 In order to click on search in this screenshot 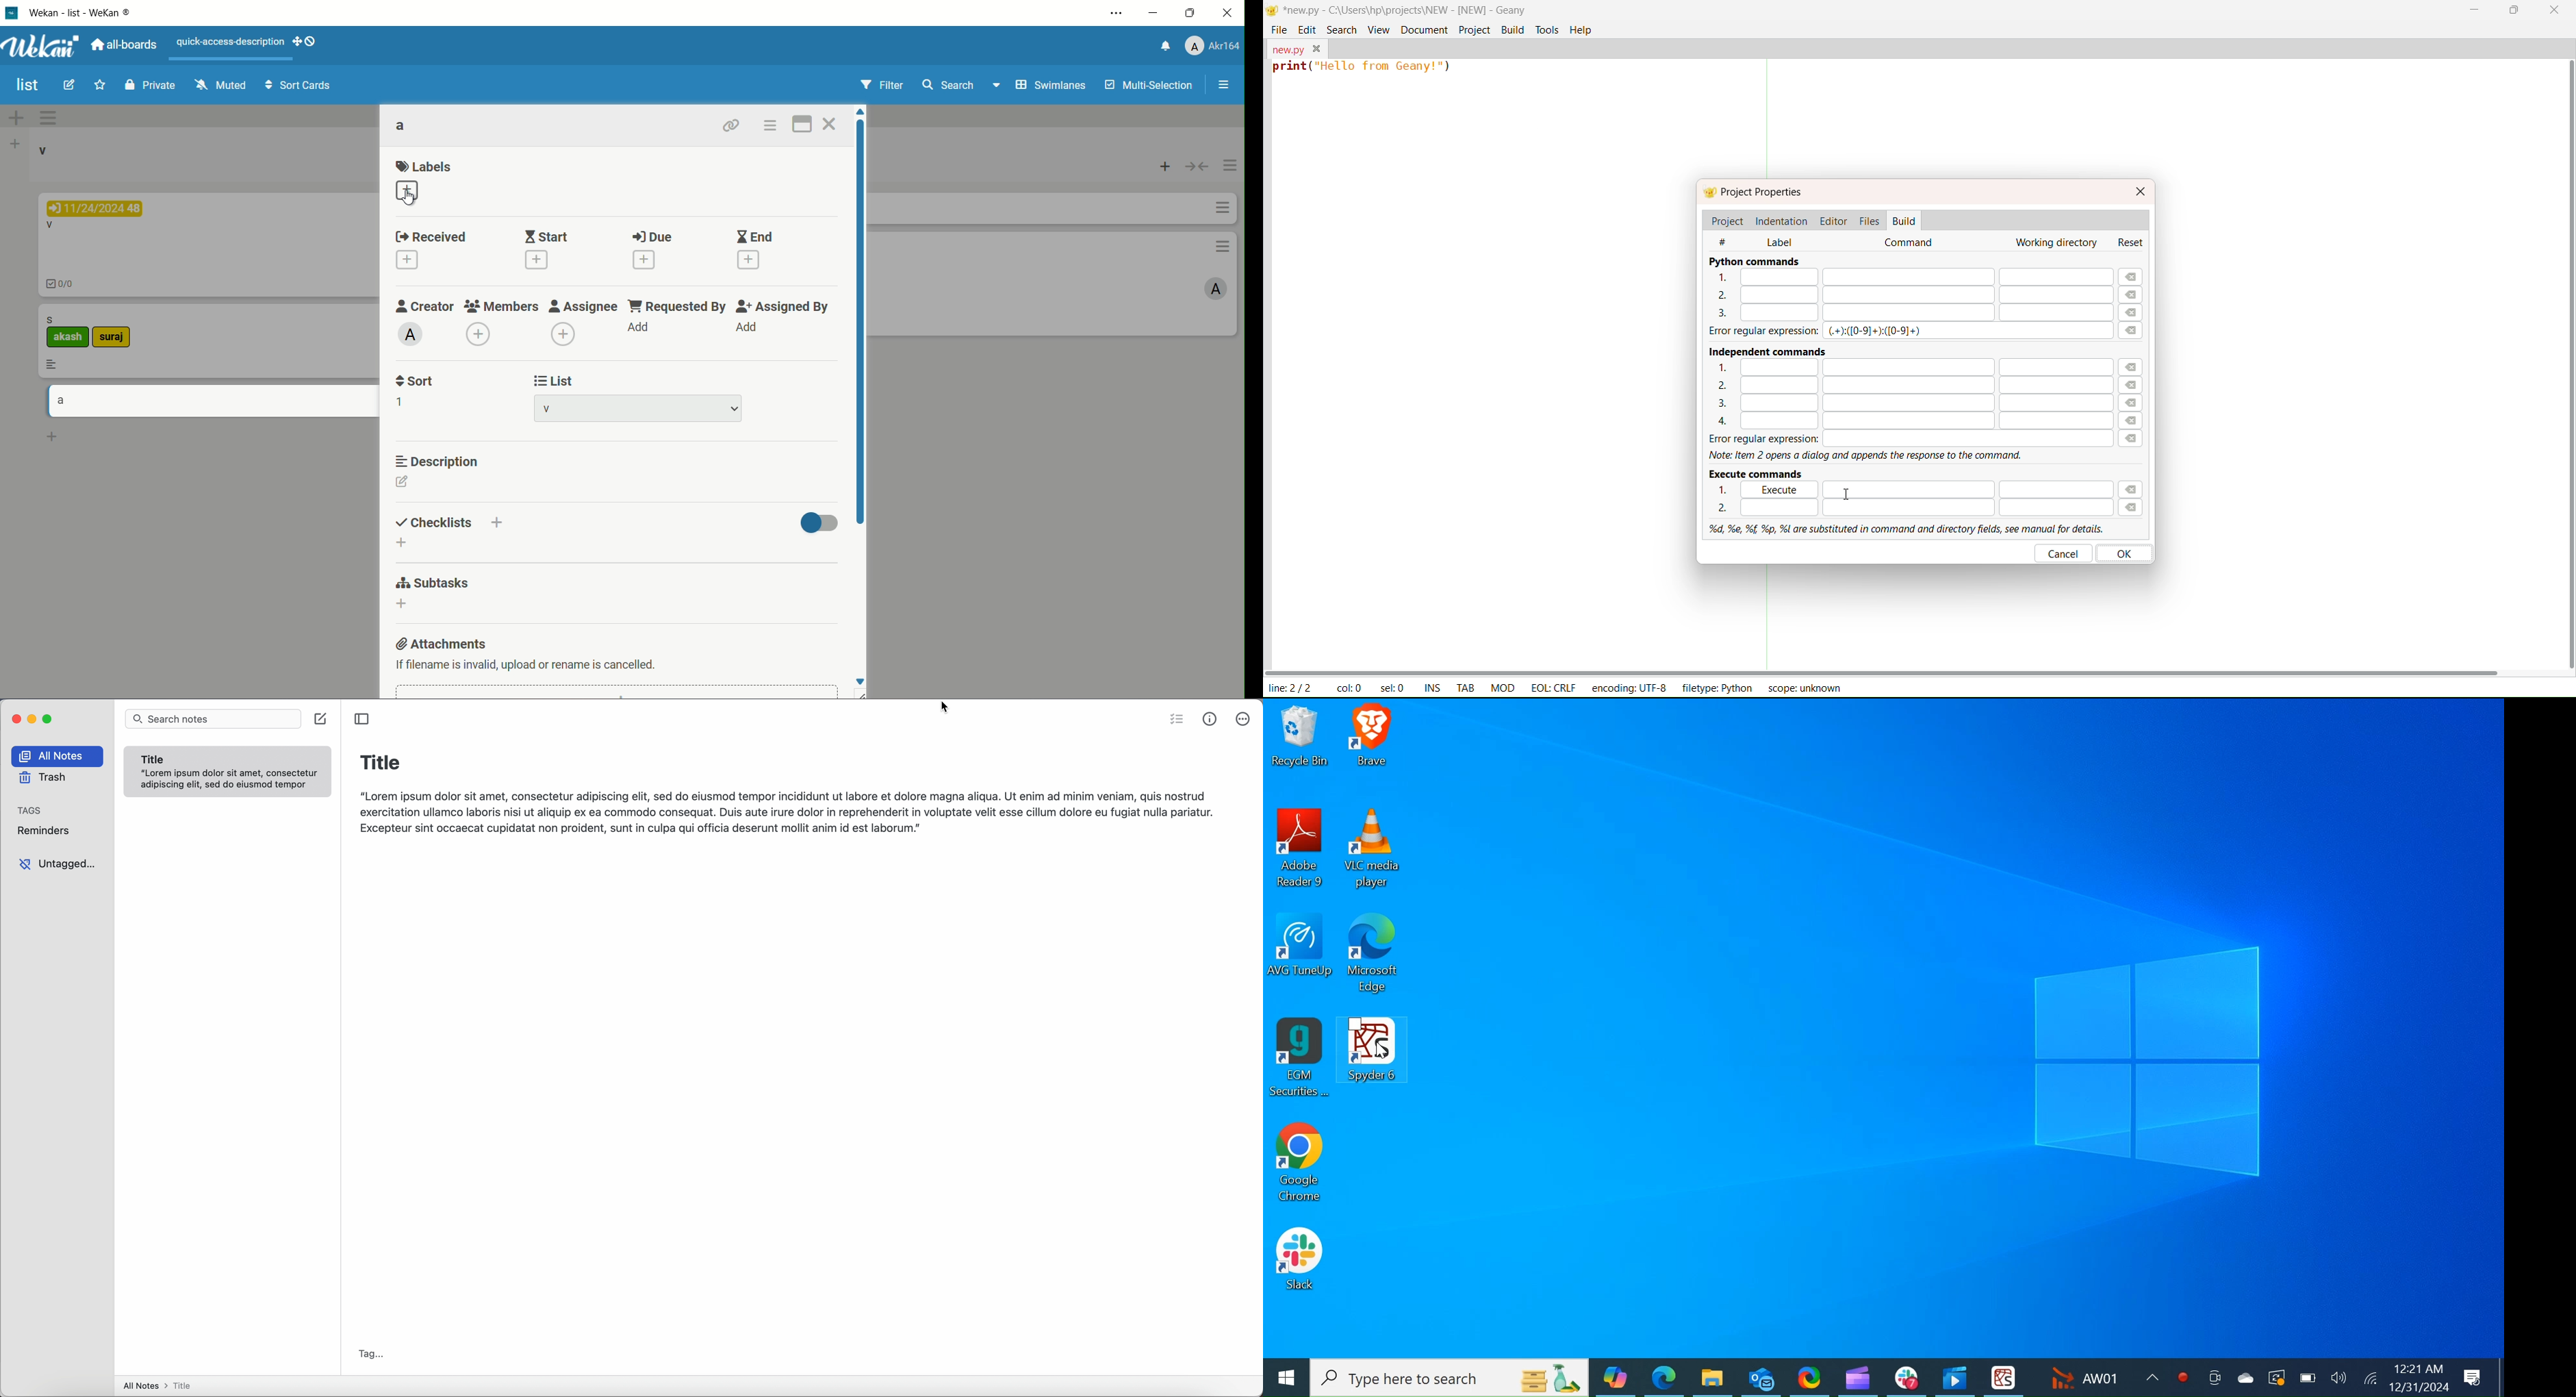, I will do `click(949, 84)`.